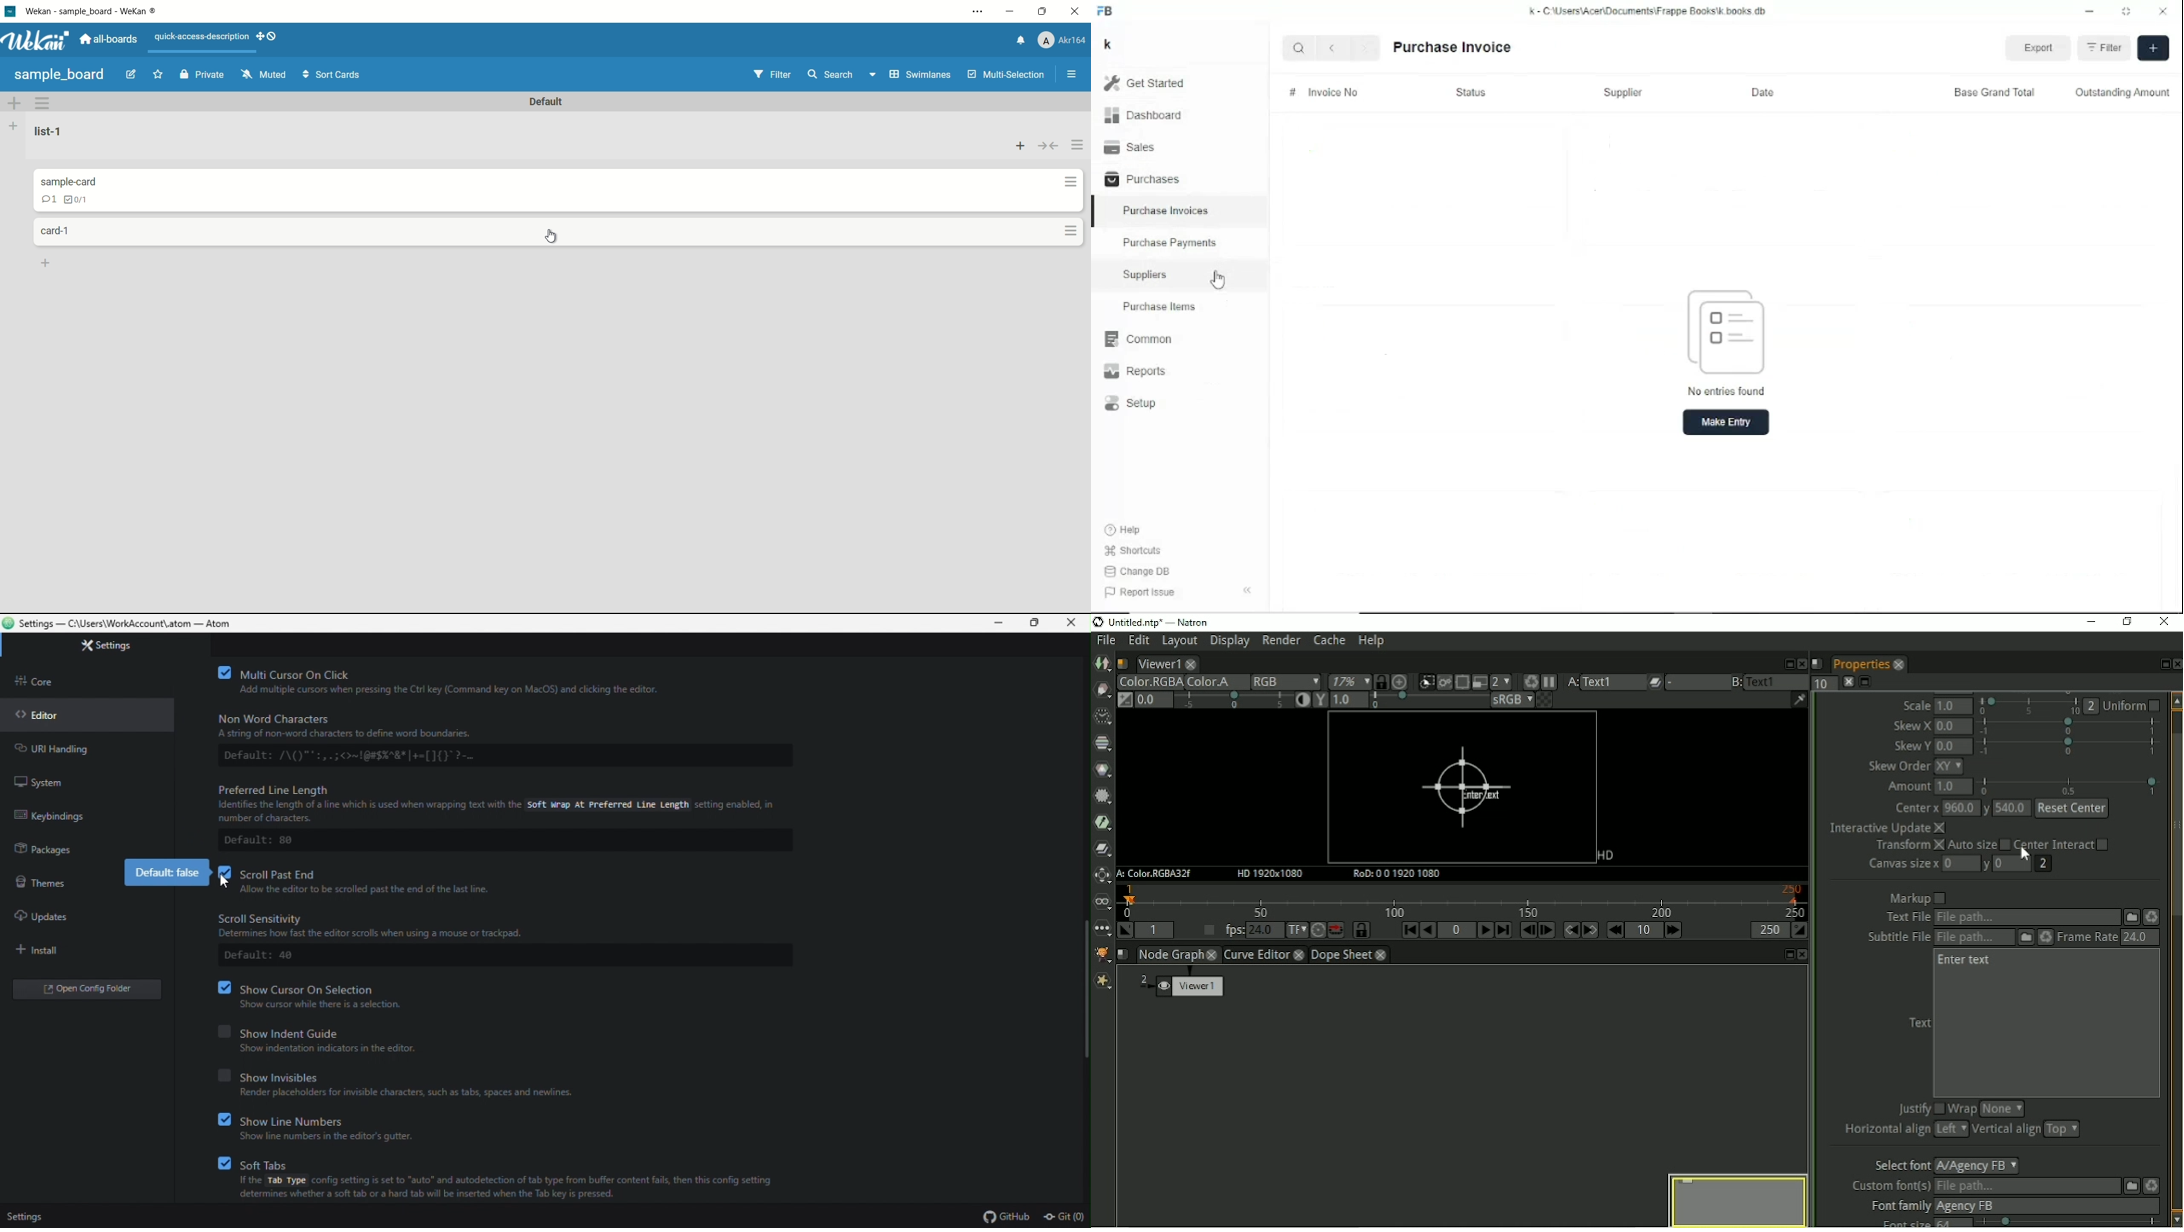 The height and width of the screenshot is (1232, 2184). What do you see at coordinates (1076, 13) in the screenshot?
I see `close app` at bounding box center [1076, 13].